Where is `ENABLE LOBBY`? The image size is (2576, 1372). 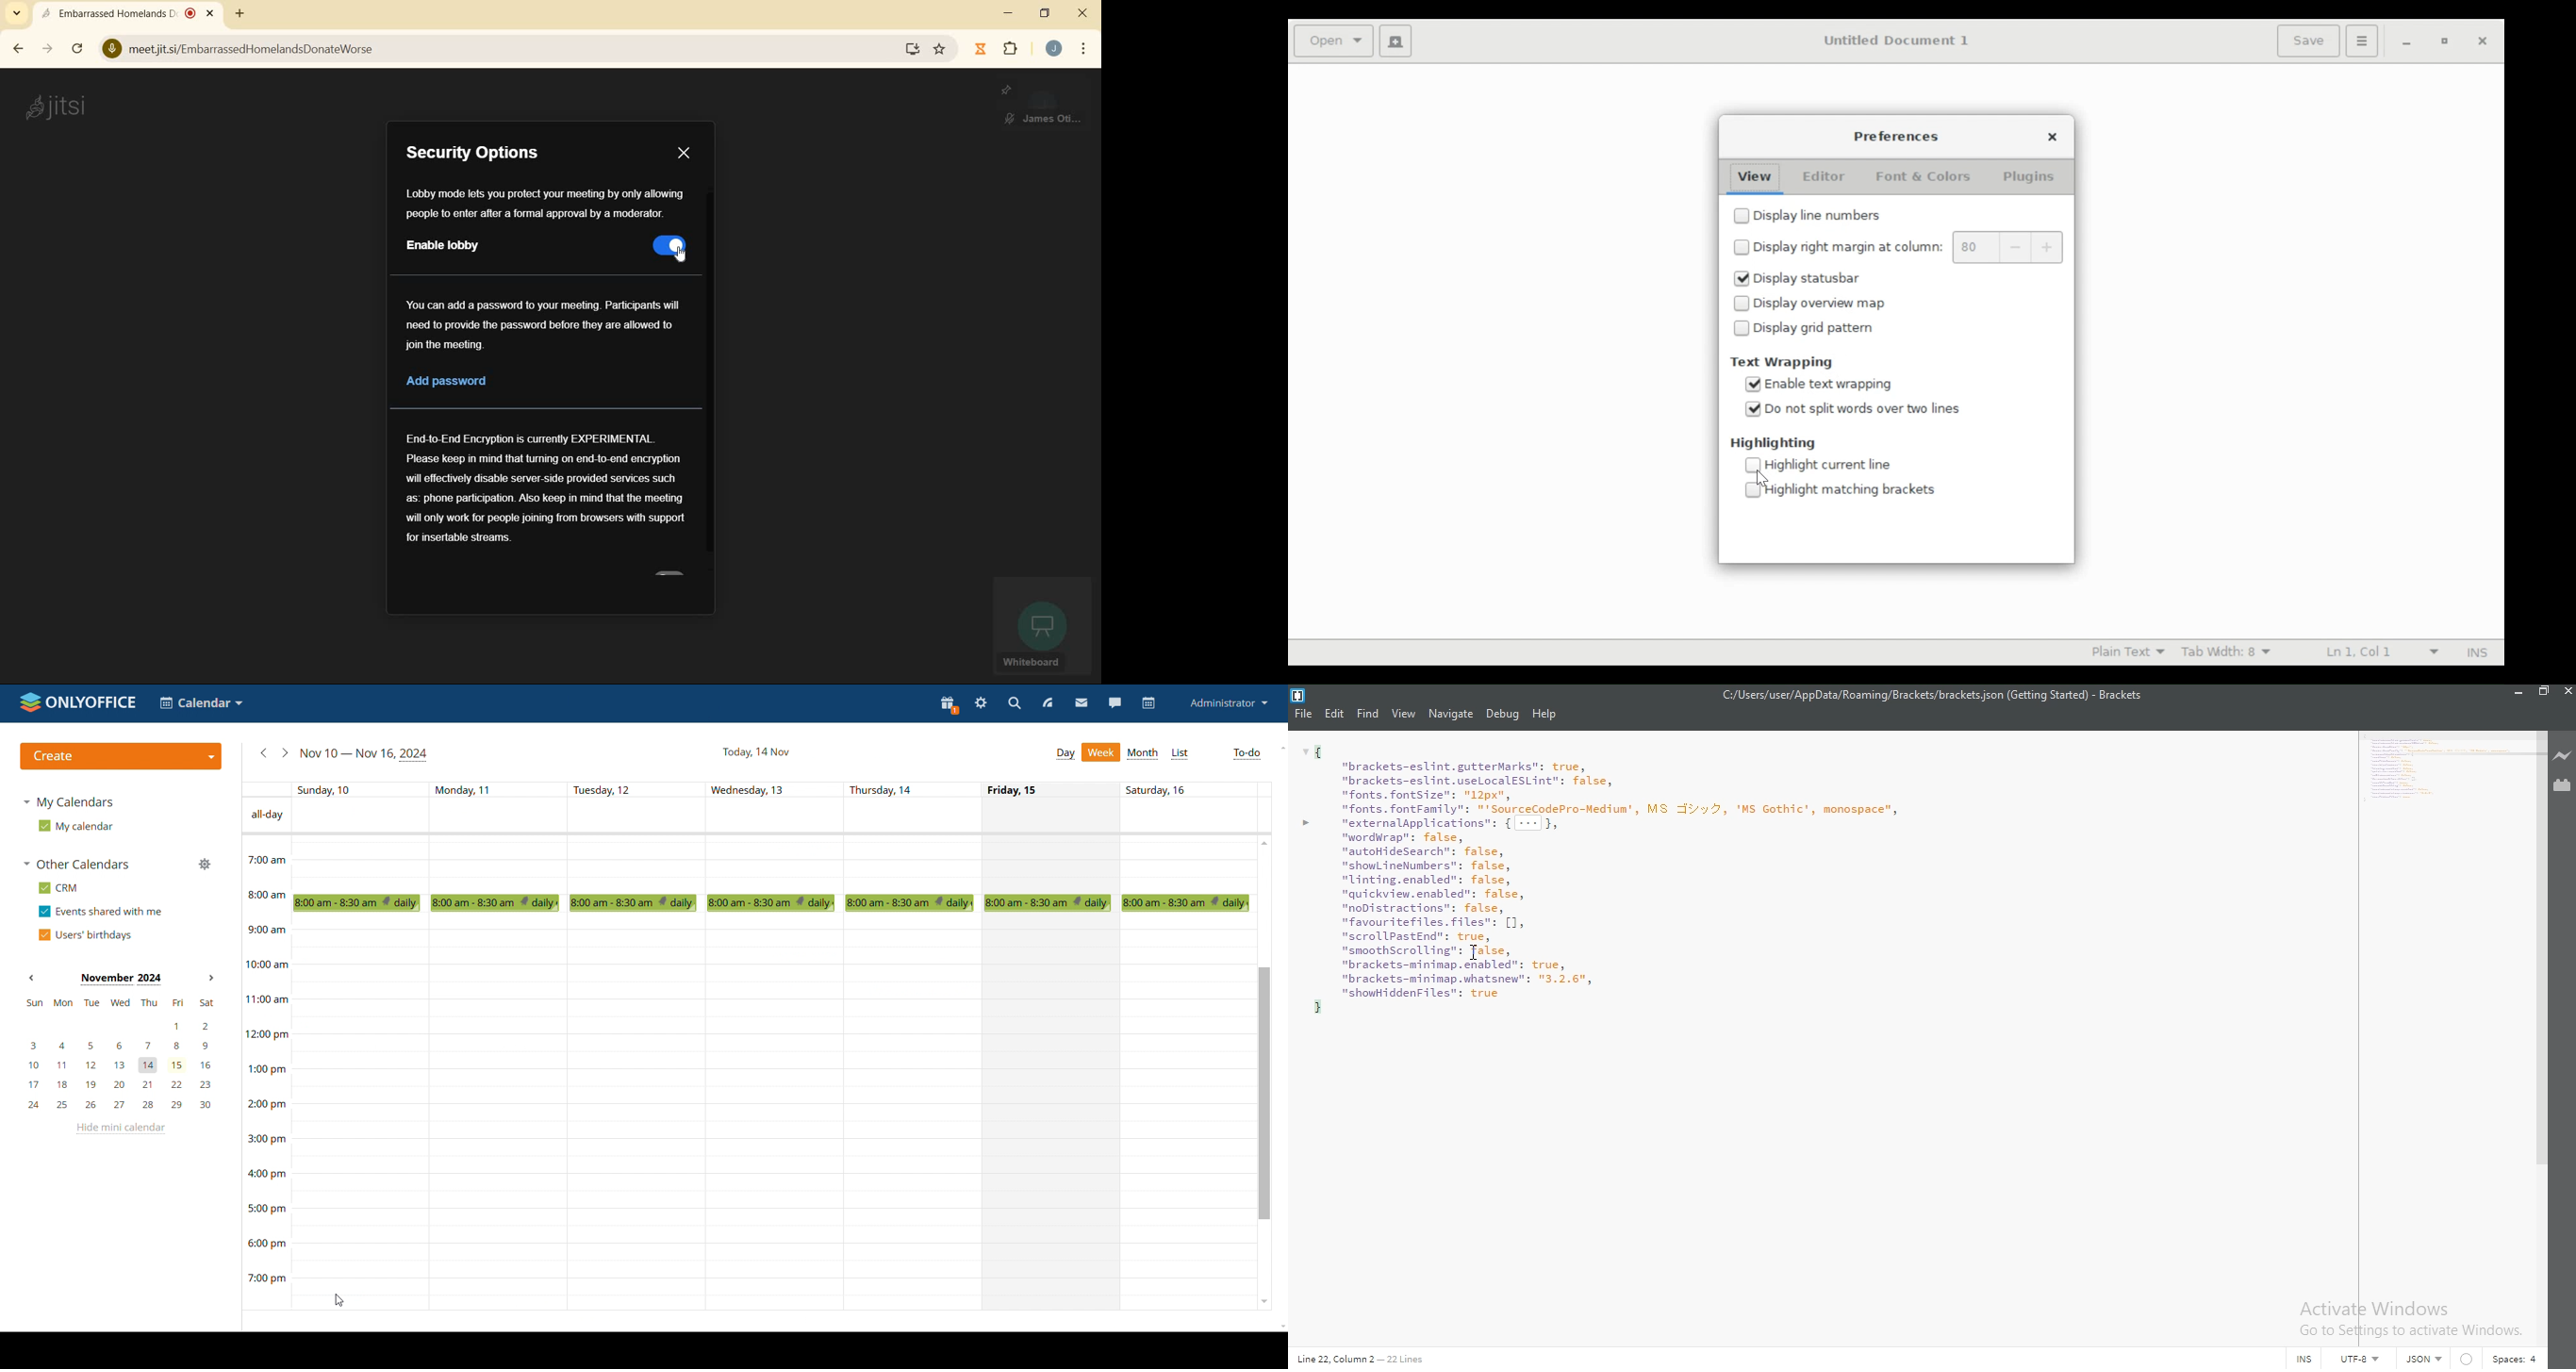 ENABLE LOBBY is located at coordinates (448, 247).